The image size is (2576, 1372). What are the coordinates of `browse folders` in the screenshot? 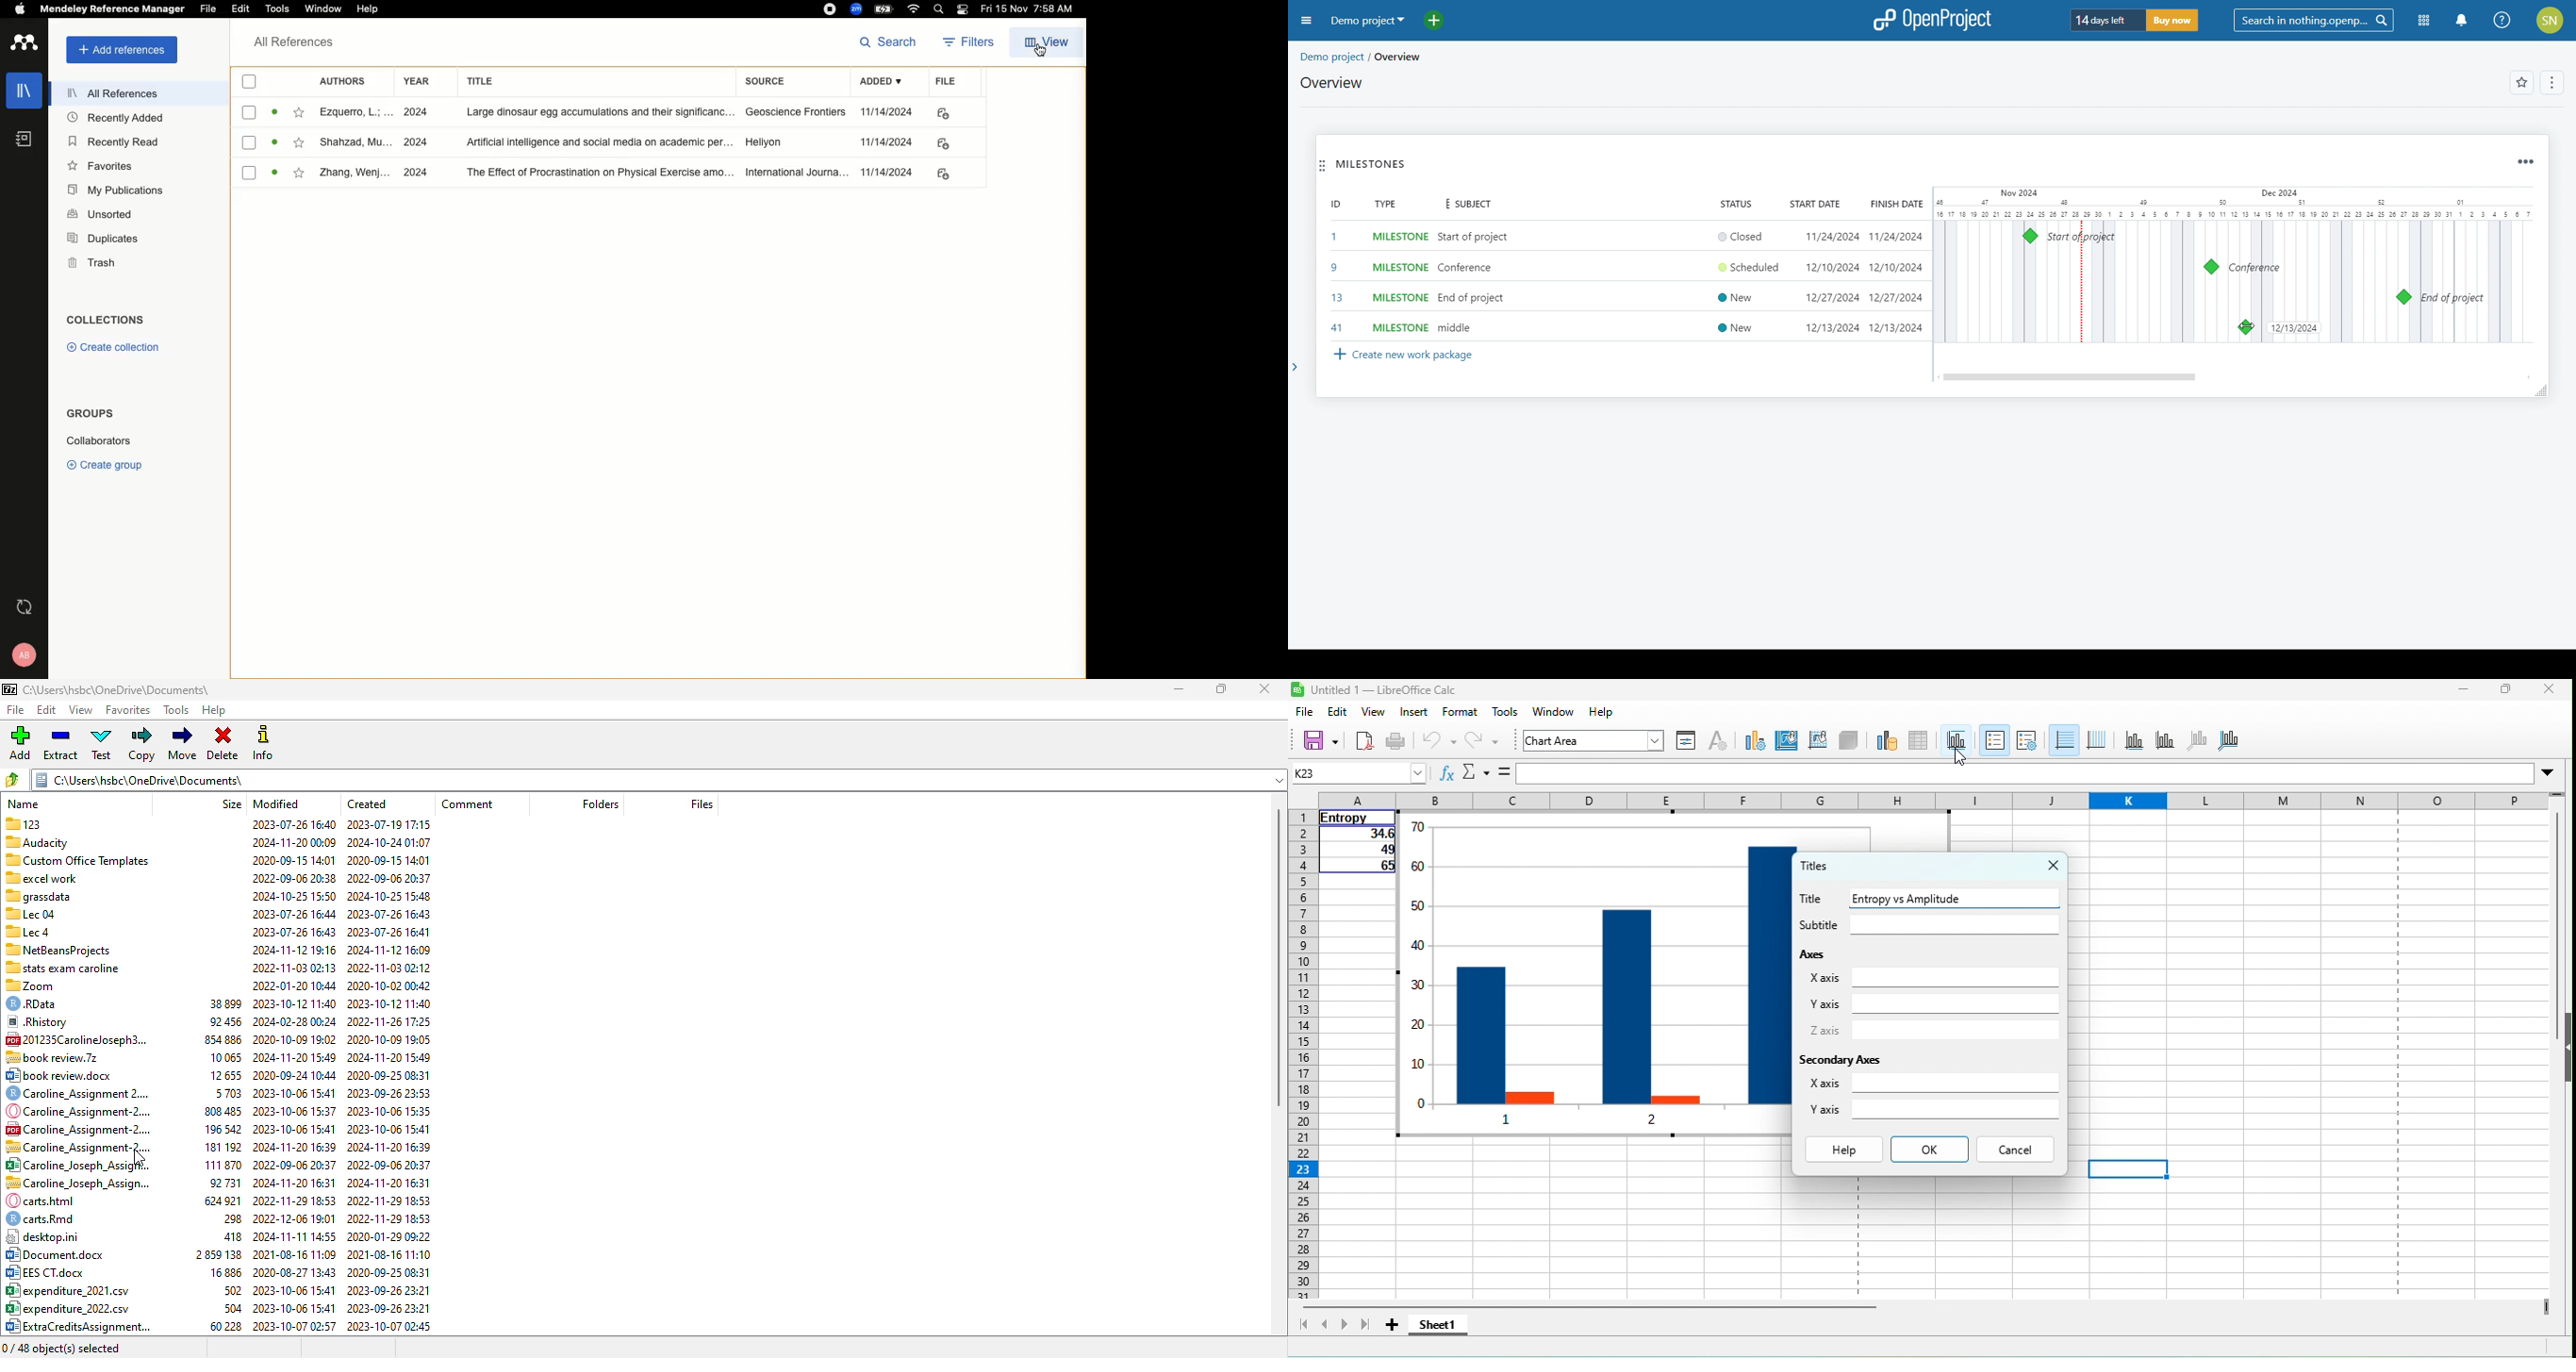 It's located at (12, 780).